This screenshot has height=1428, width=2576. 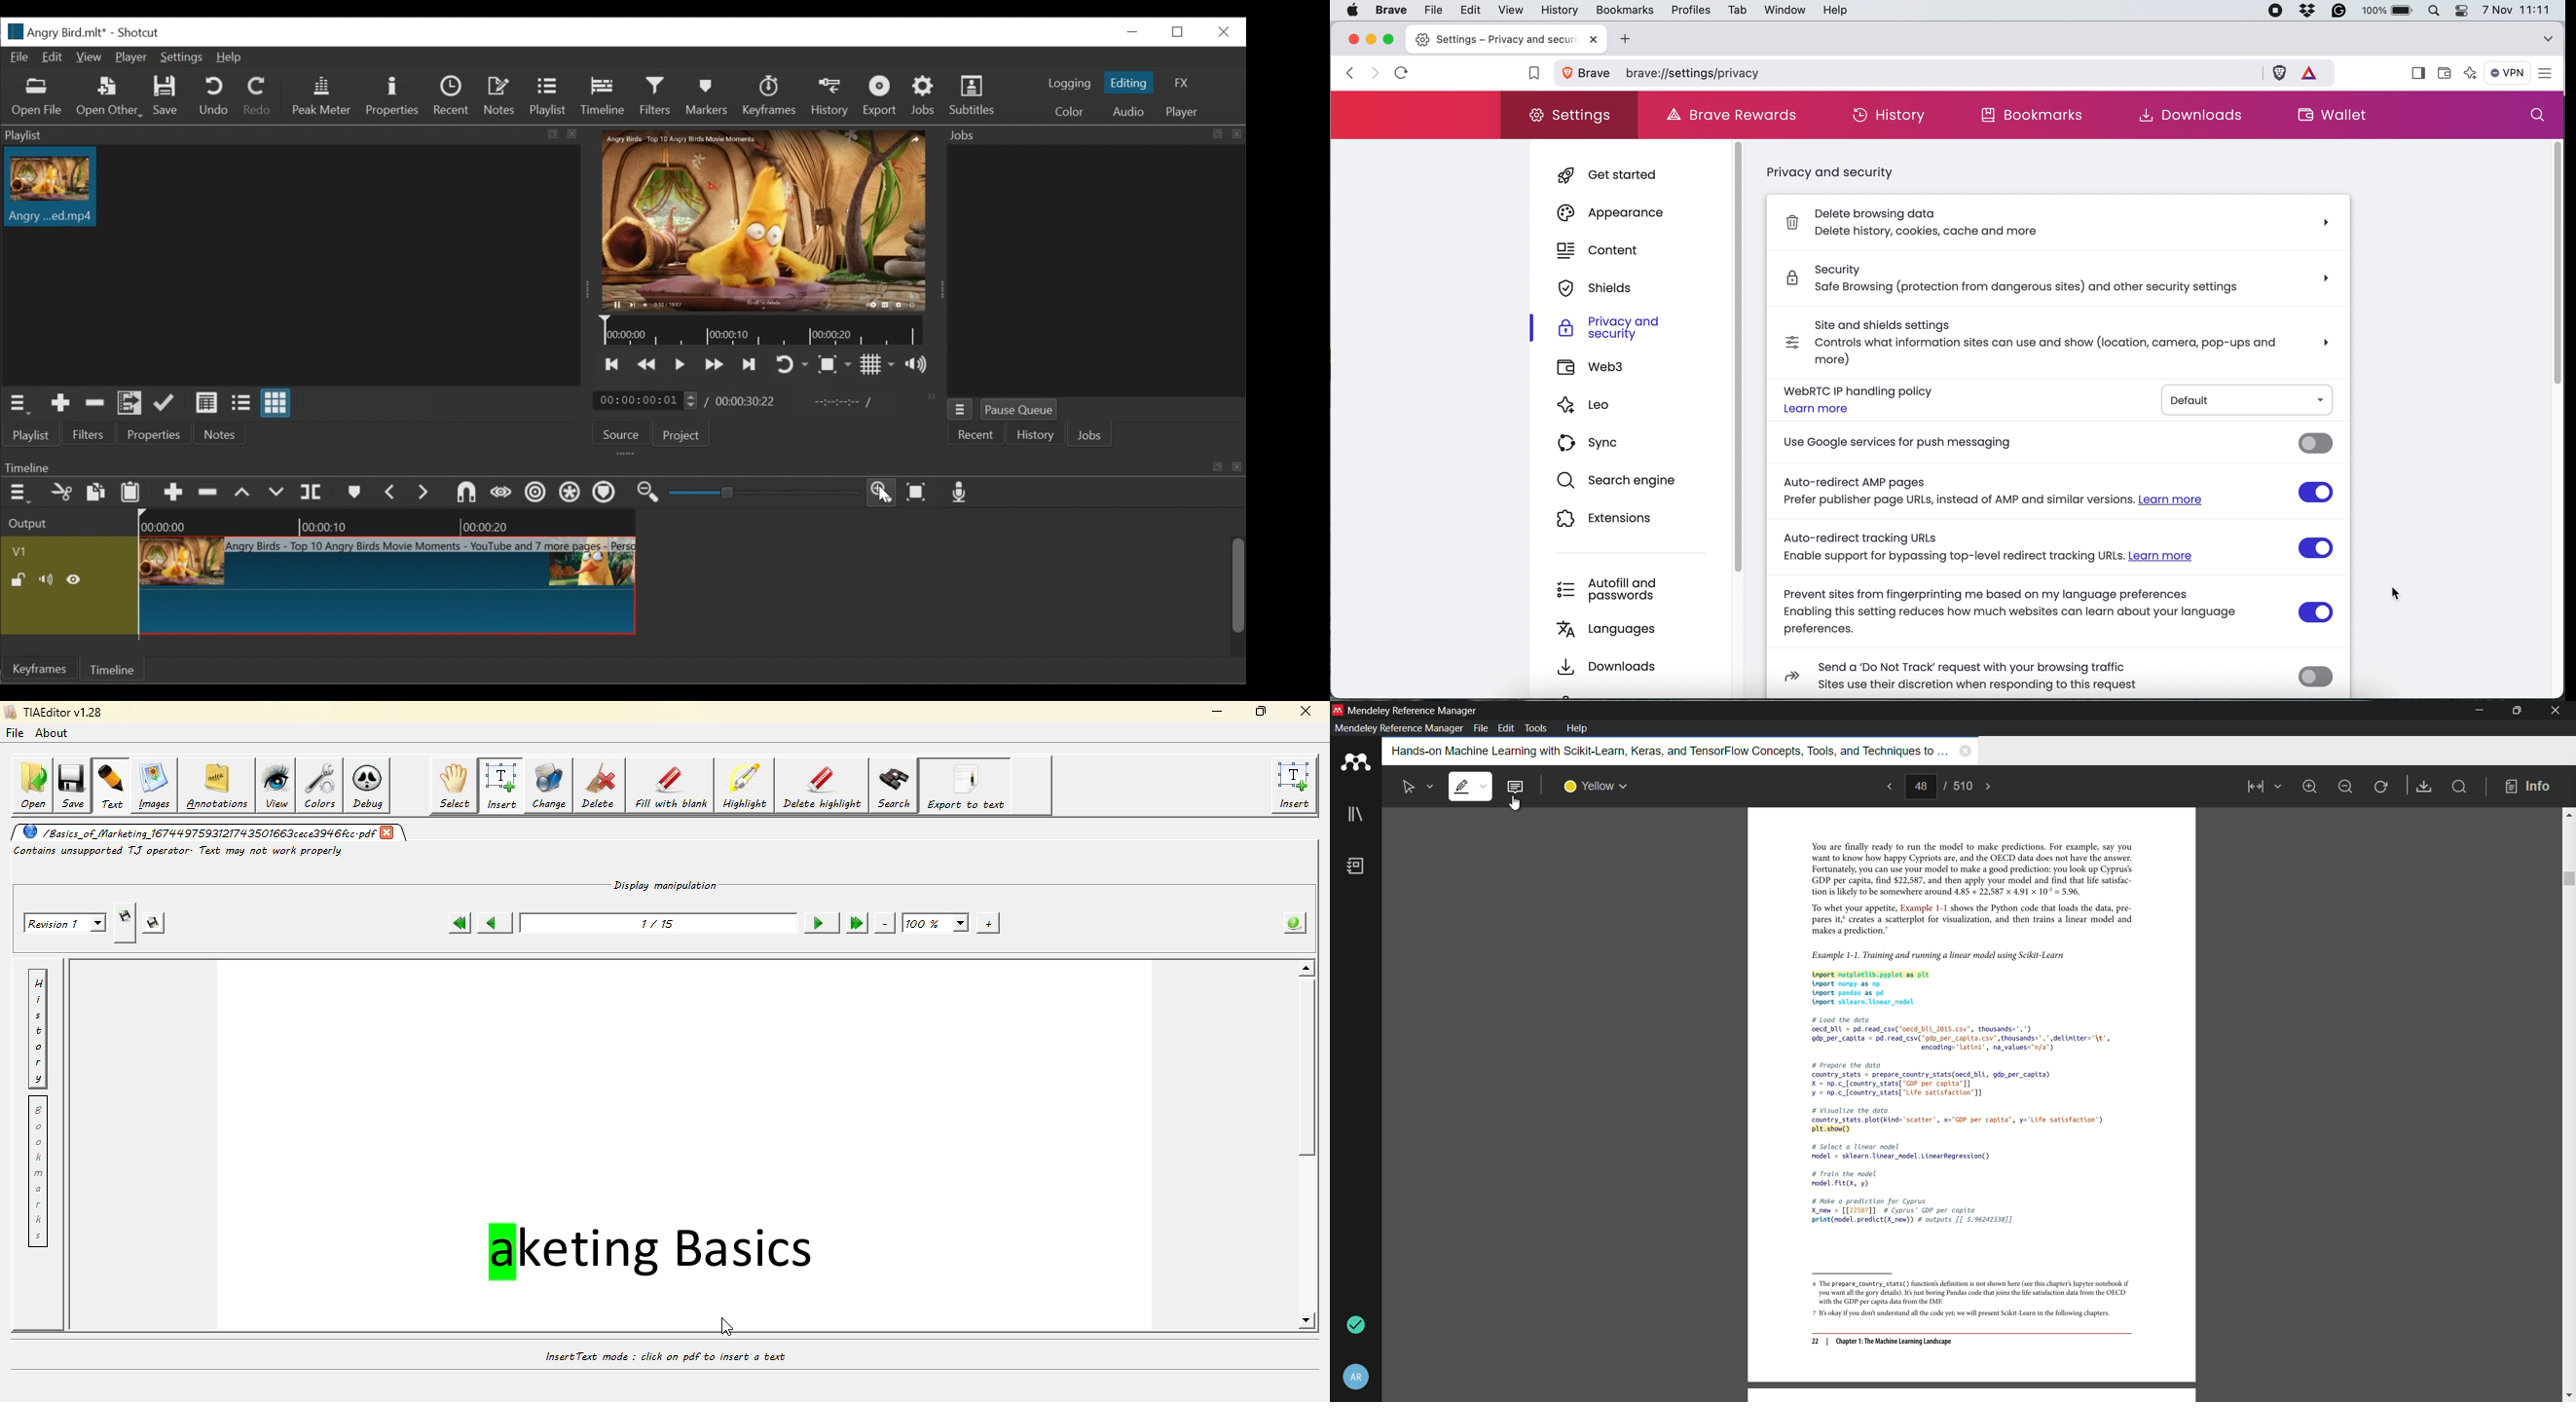 What do you see at coordinates (714, 365) in the screenshot?
I see `Play backward quickly` at bounding box center [714, 365].